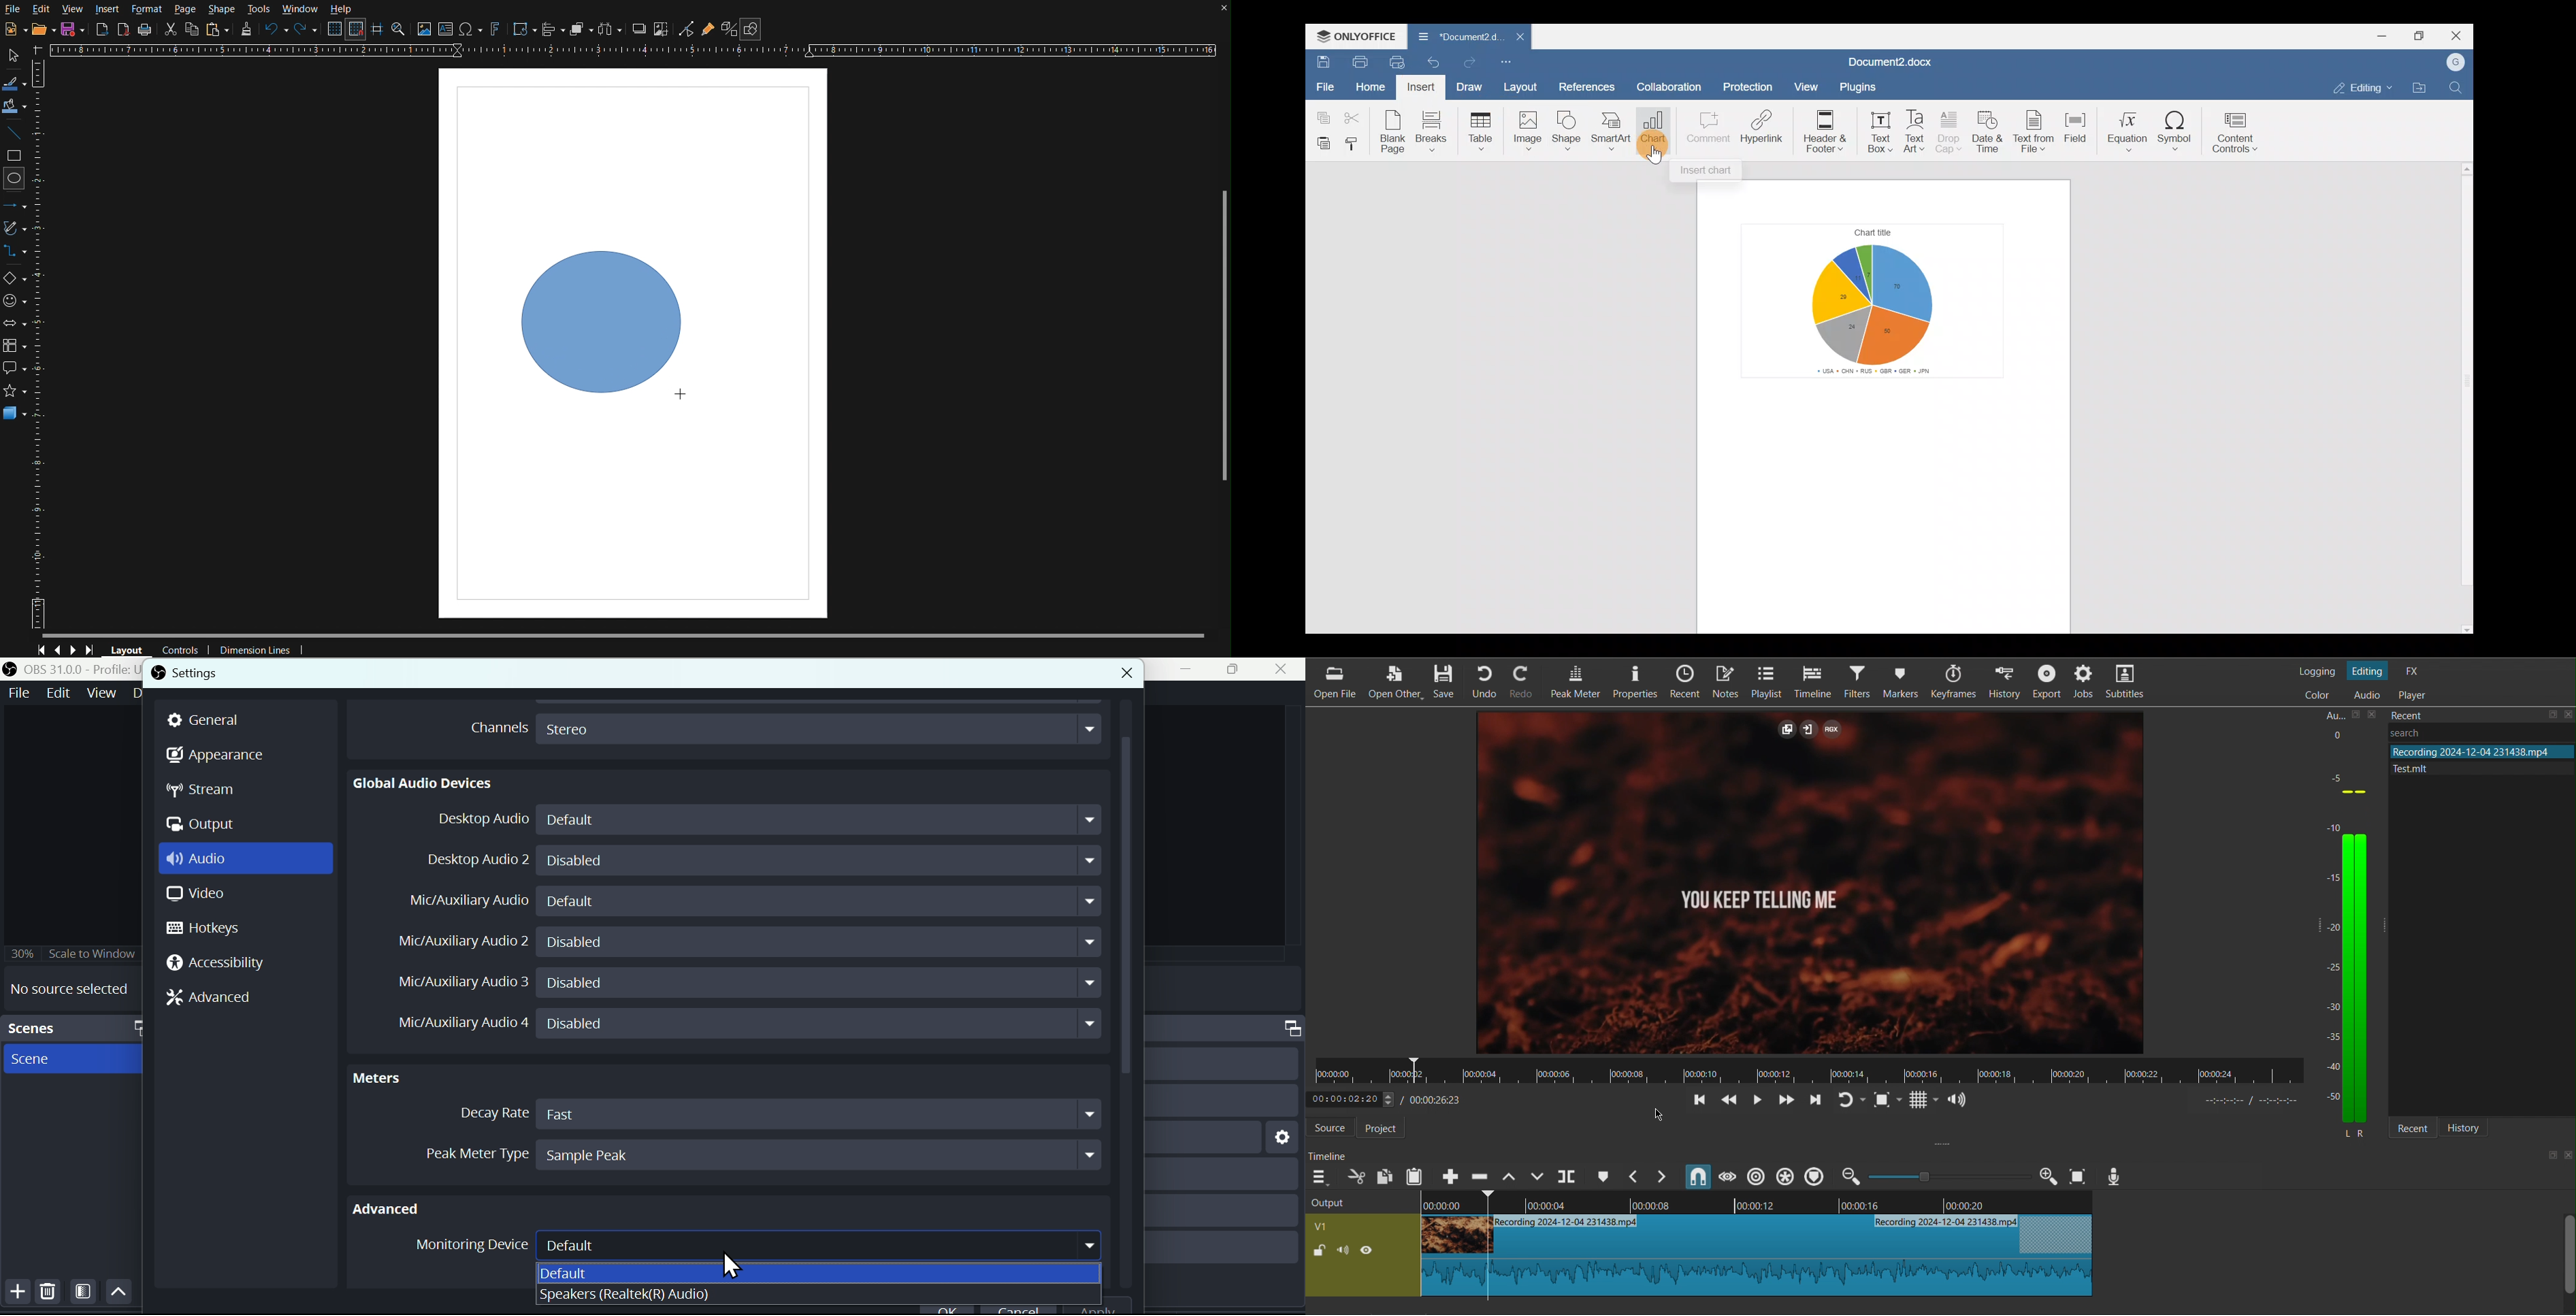  What do you see at coordinates (597, 321) in the screenshot?
I see `Circle 1 (finalized)` at bounding box center [597, 321].